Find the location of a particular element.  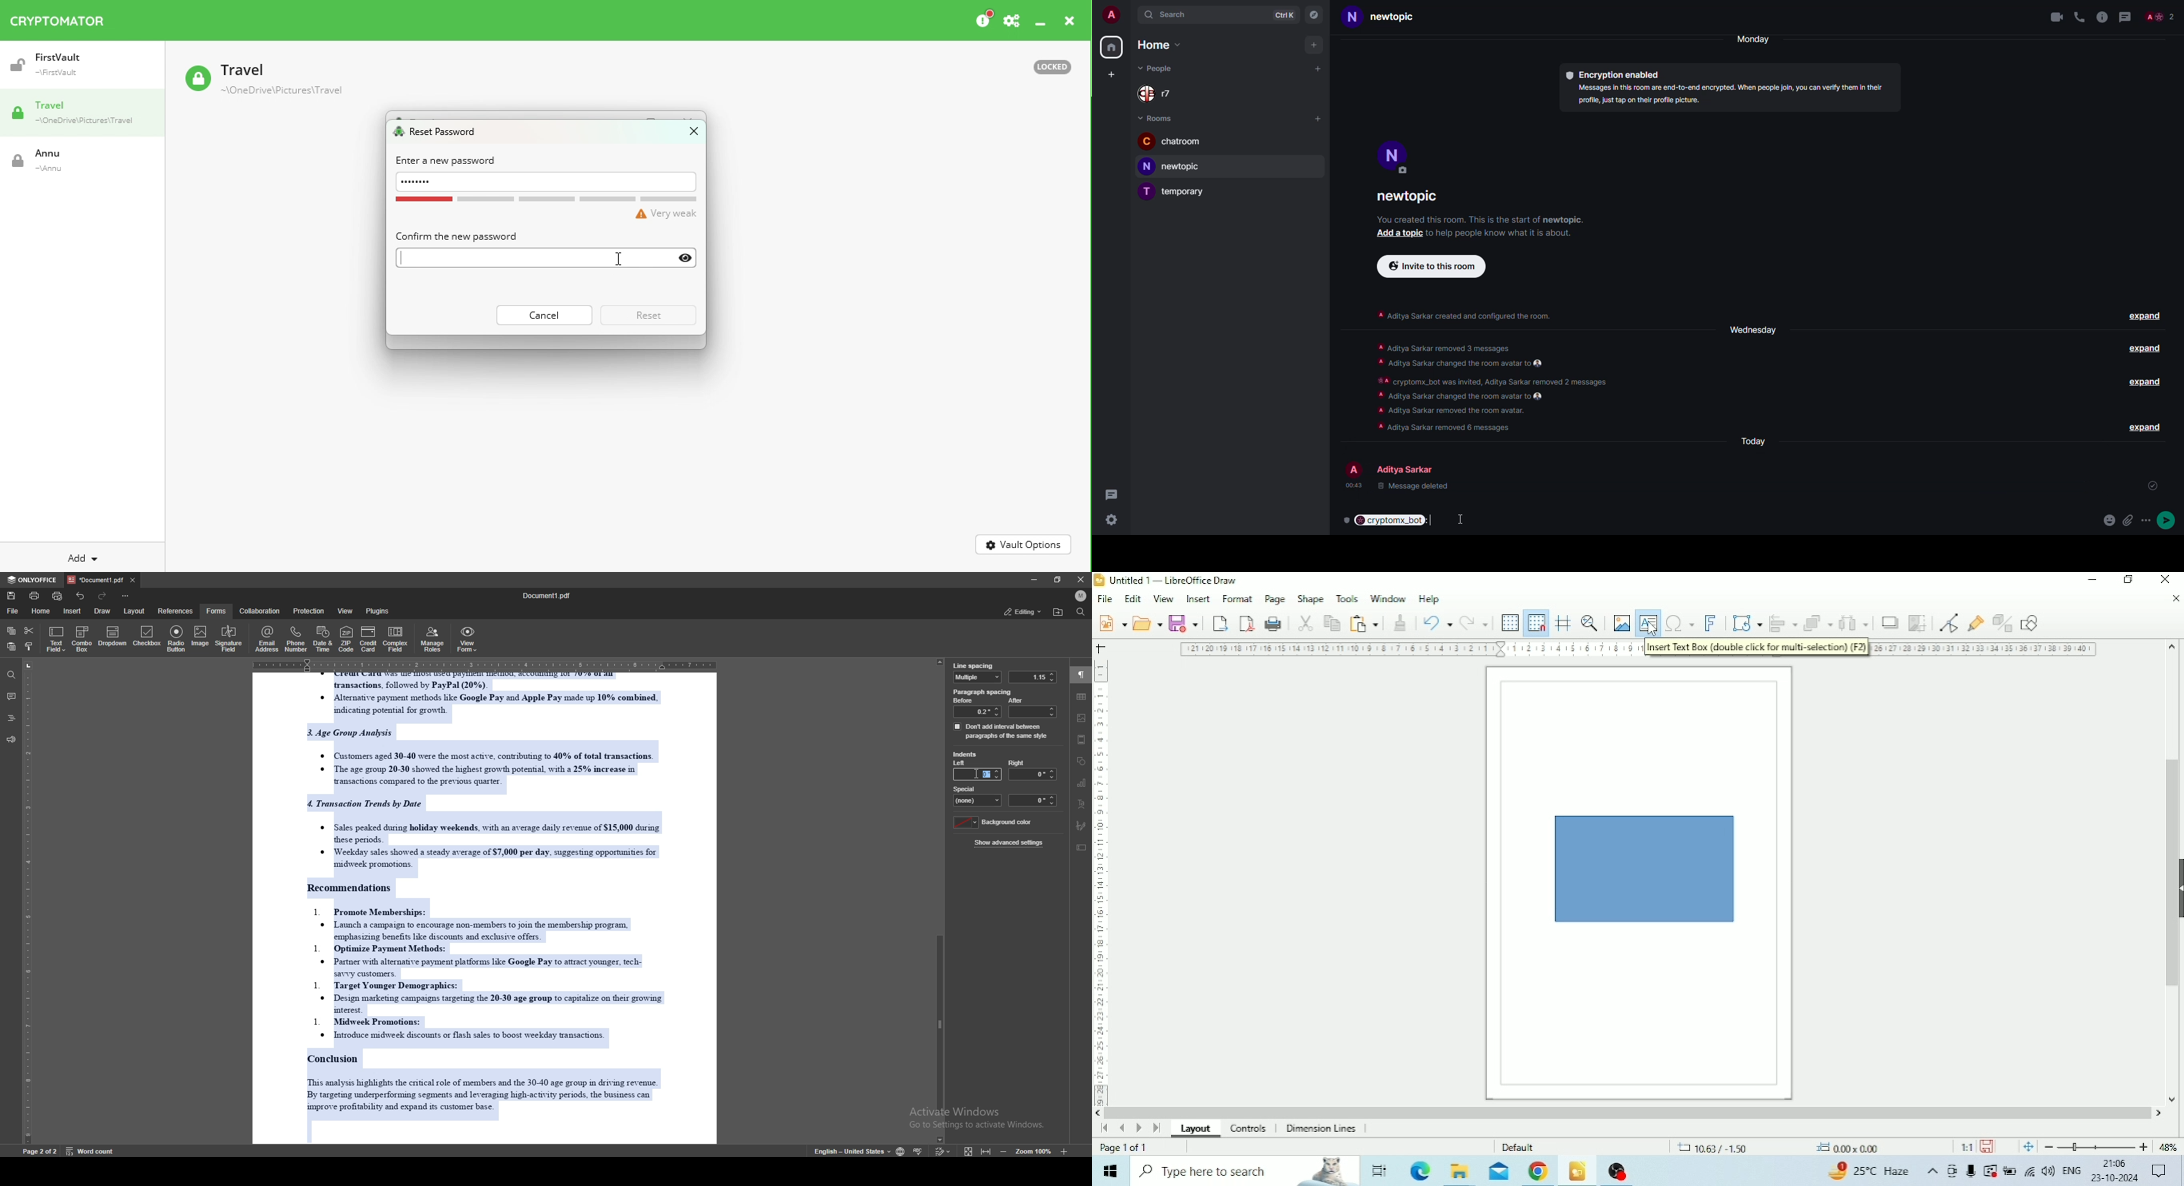

File name is located at coordinates (1177, 580).